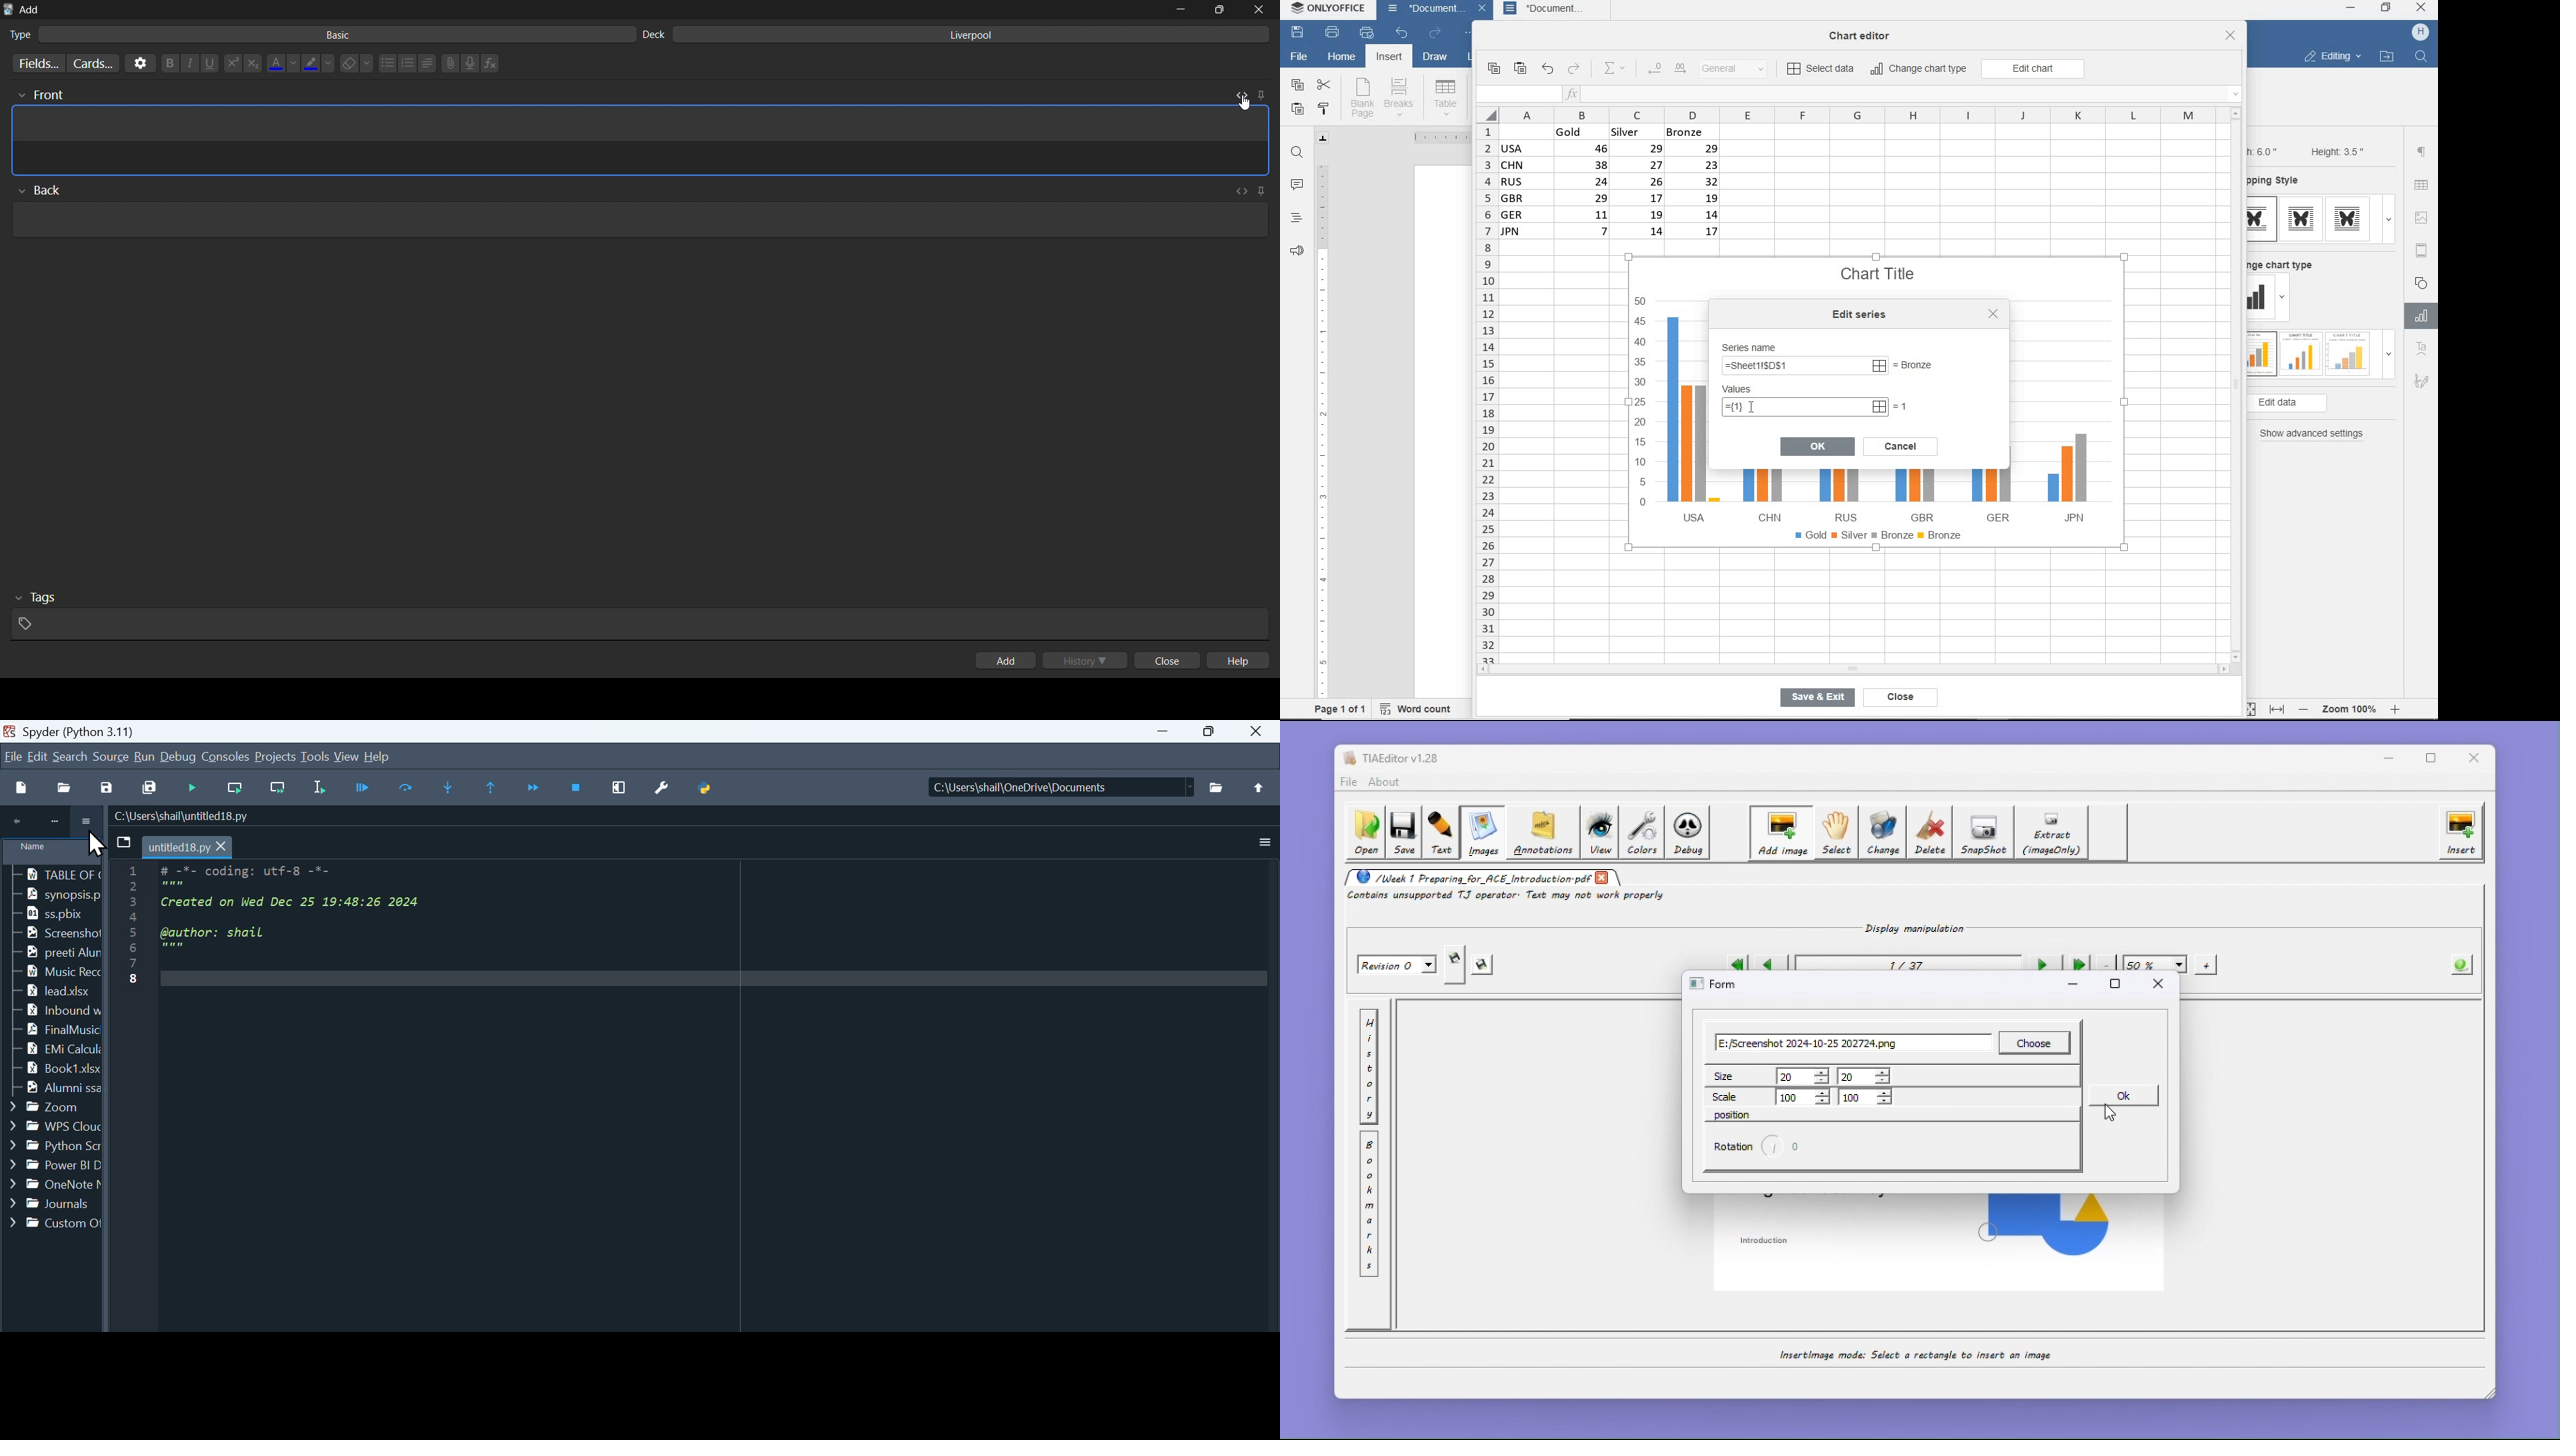  Describe the element at coordinates (1401, 97) in the screenshot. I see `breaks` at that location.